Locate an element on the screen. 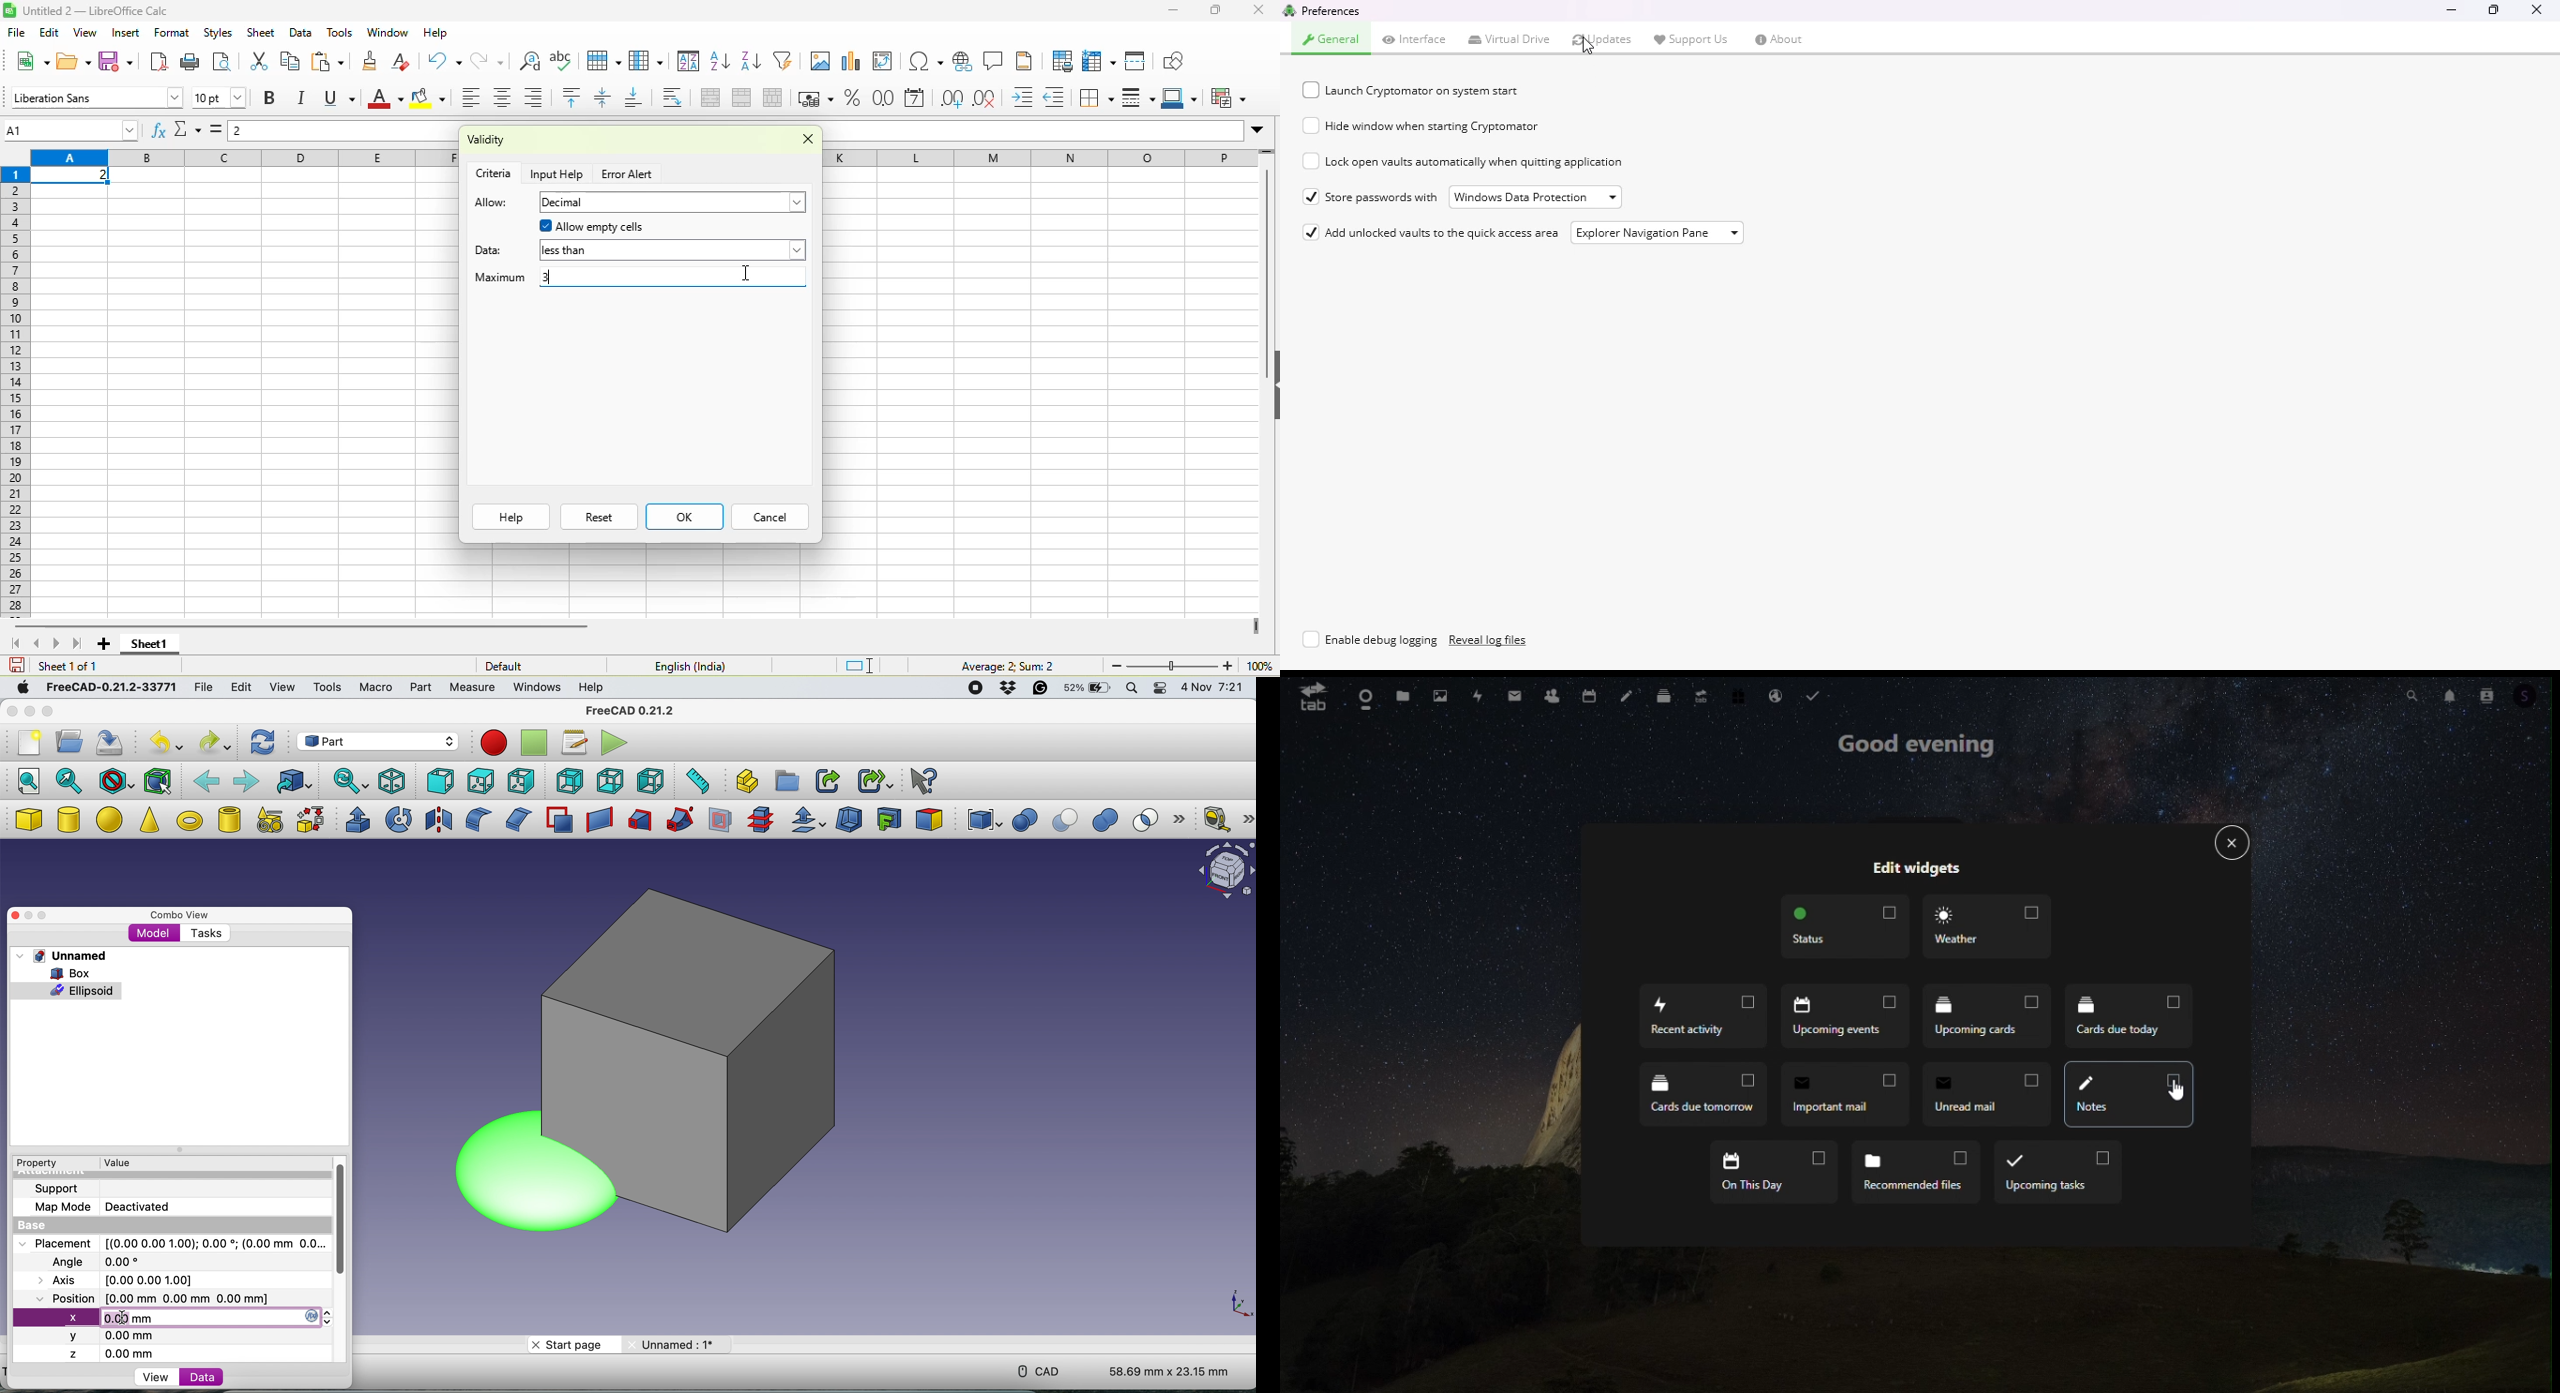 The image size is (2576, 1400). dropbox is located at coordinates (1006, 688).